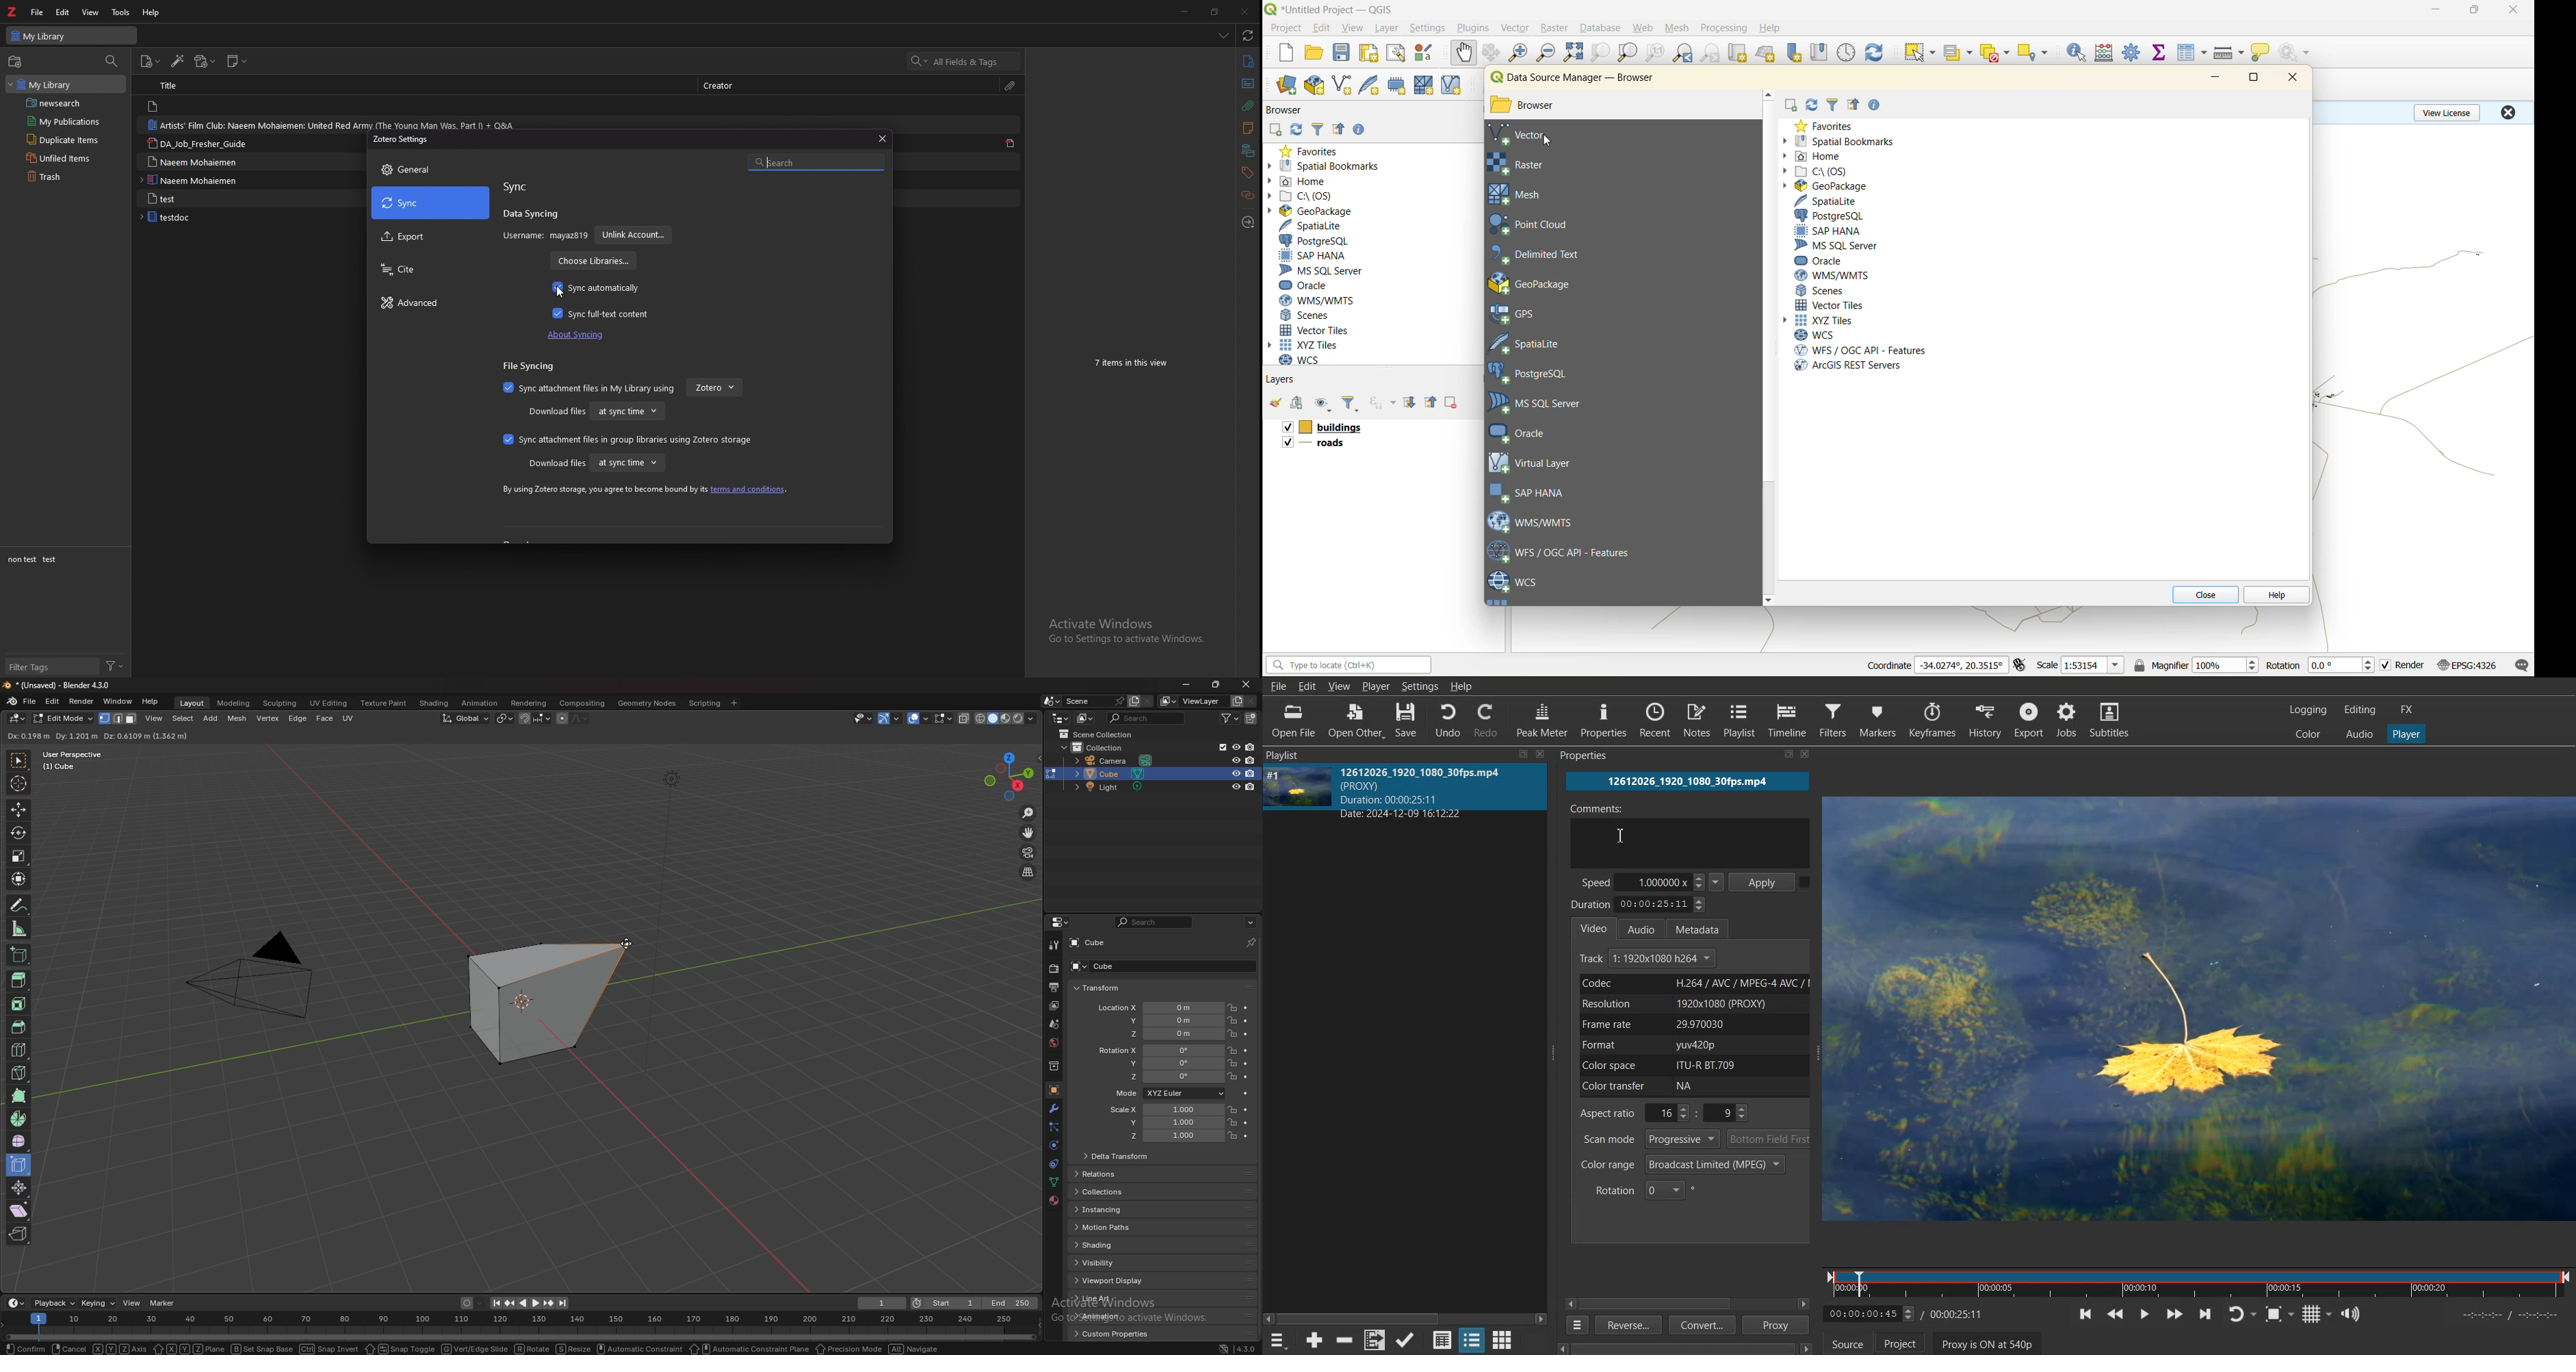 The image size is (2576, 1372). What do you see at coordinates (1691, 1065) in the screenshot?
I see `Color Space` at bounding box center [1691, 1065].